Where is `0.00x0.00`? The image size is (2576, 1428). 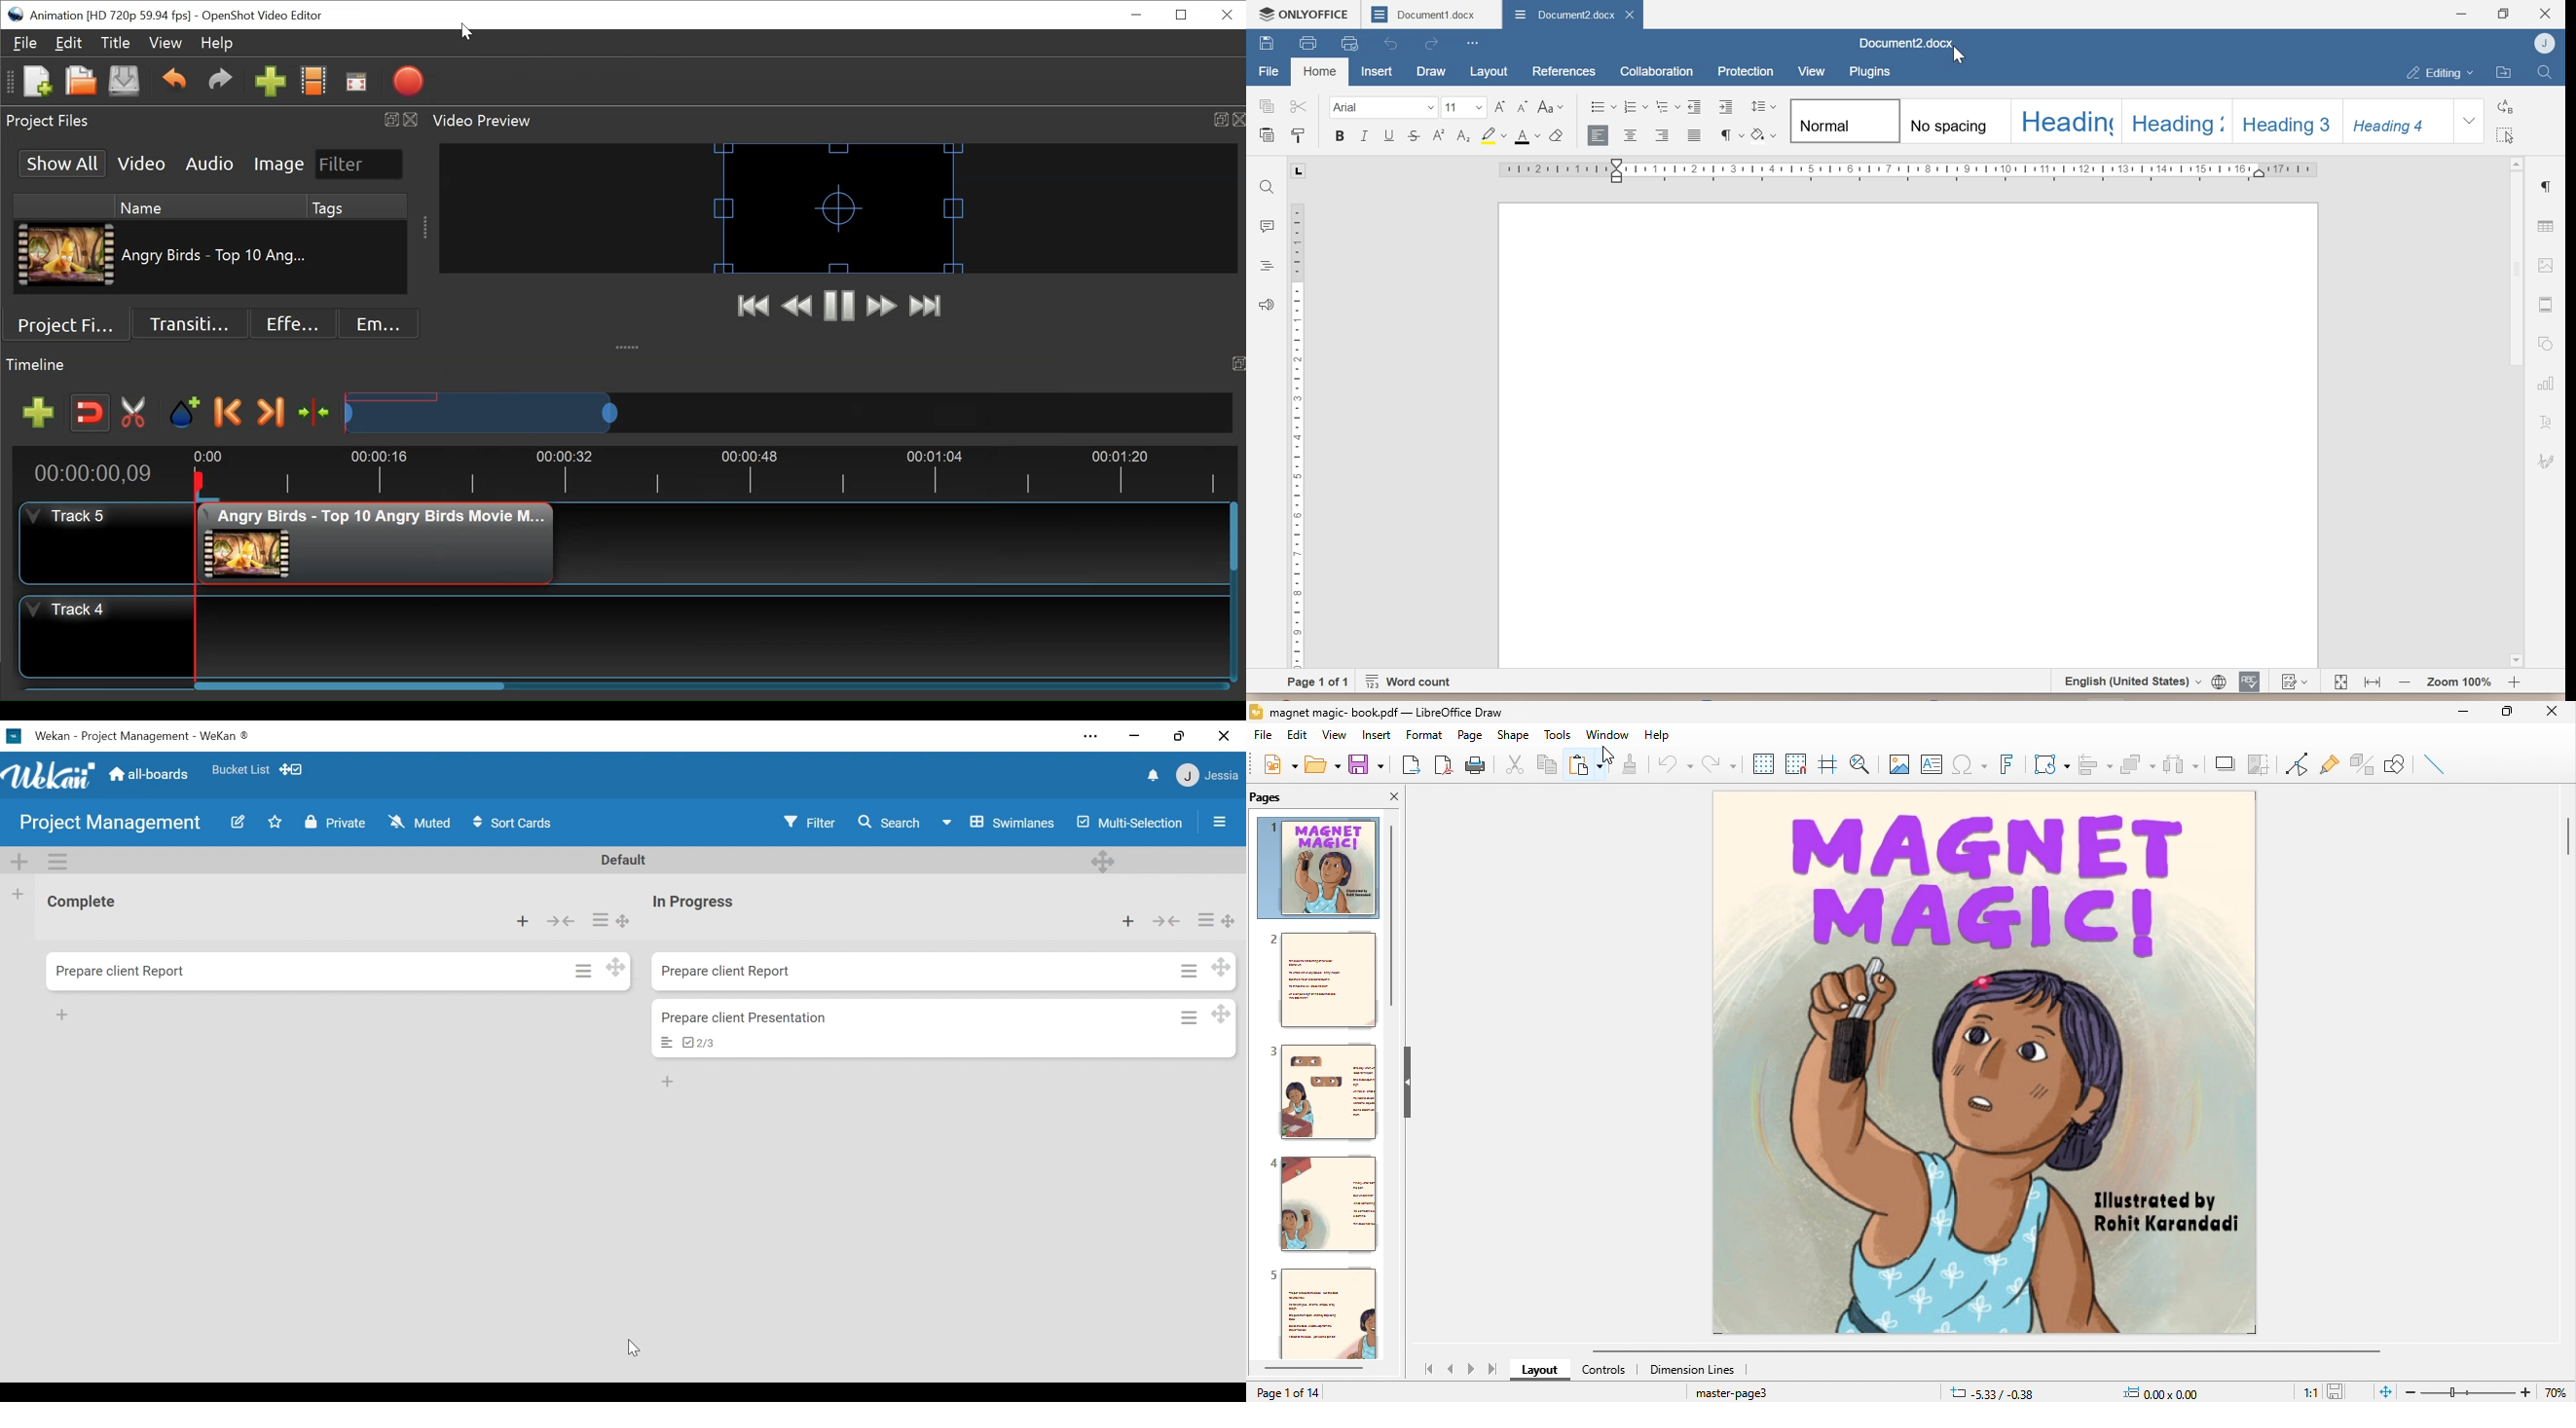
0.00x0.00 is located at coordinates (2158, 1389).